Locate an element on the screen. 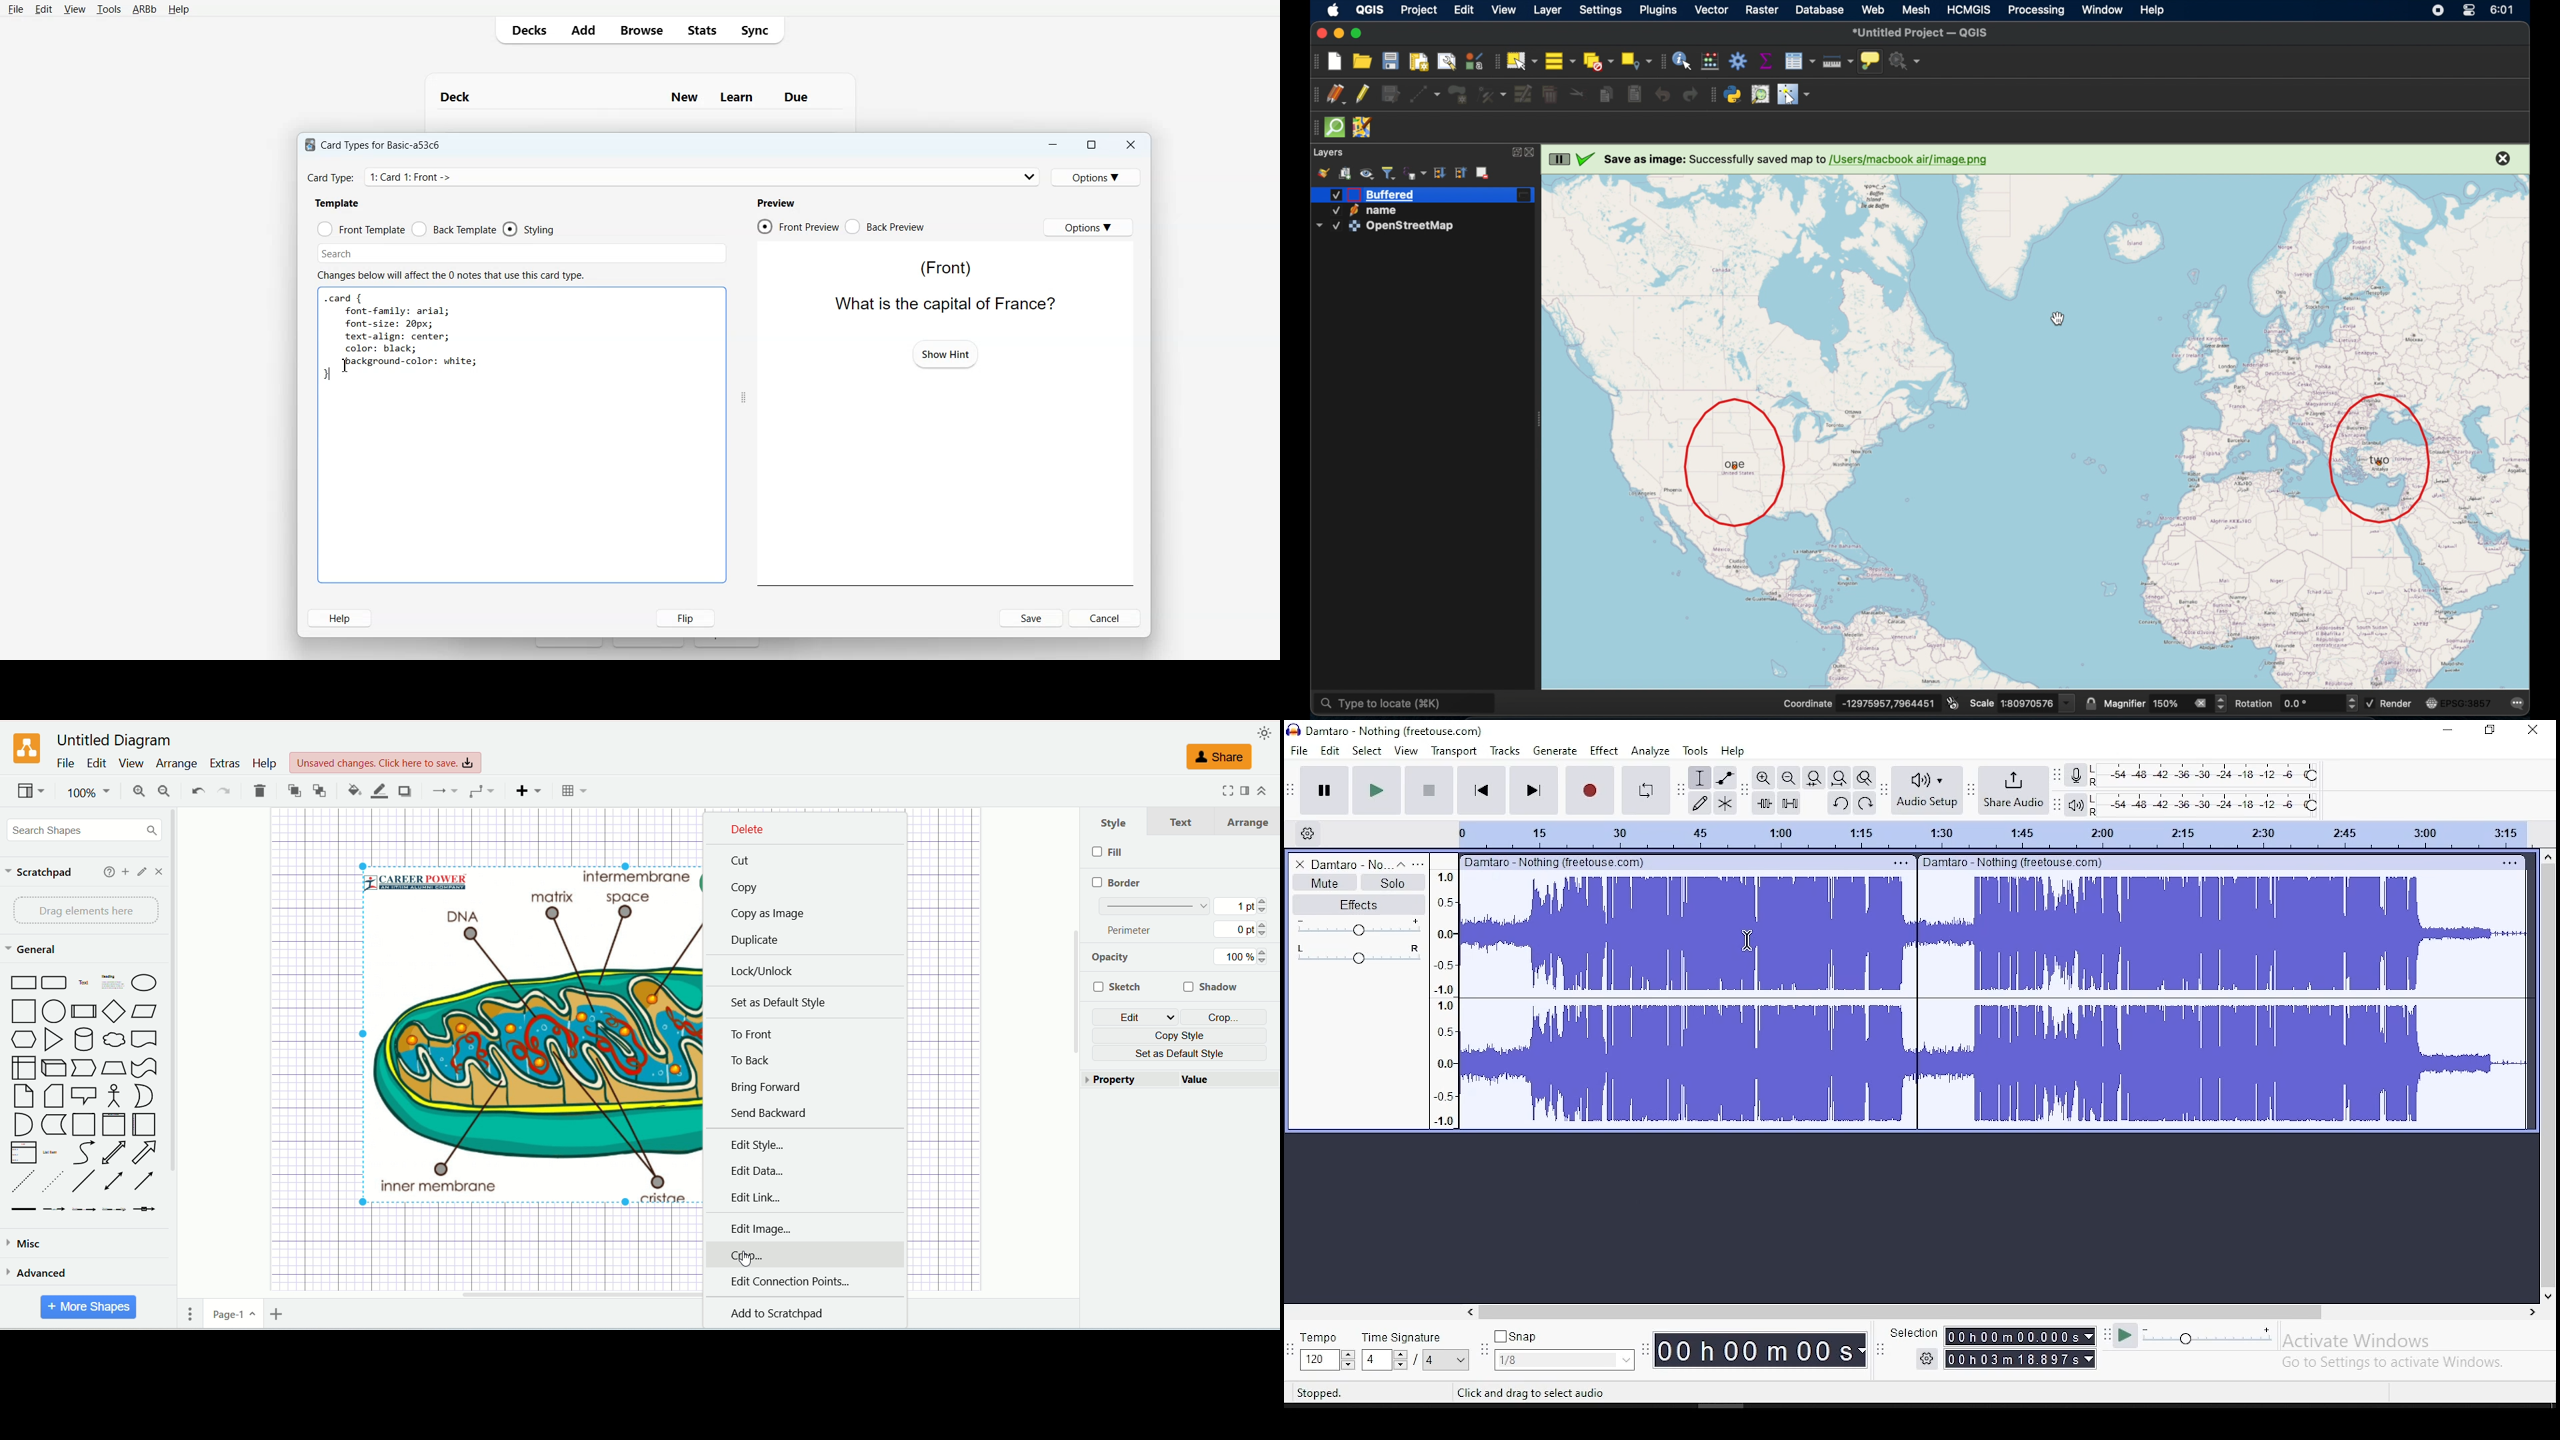  processing is located at coordinates (2038, 10).